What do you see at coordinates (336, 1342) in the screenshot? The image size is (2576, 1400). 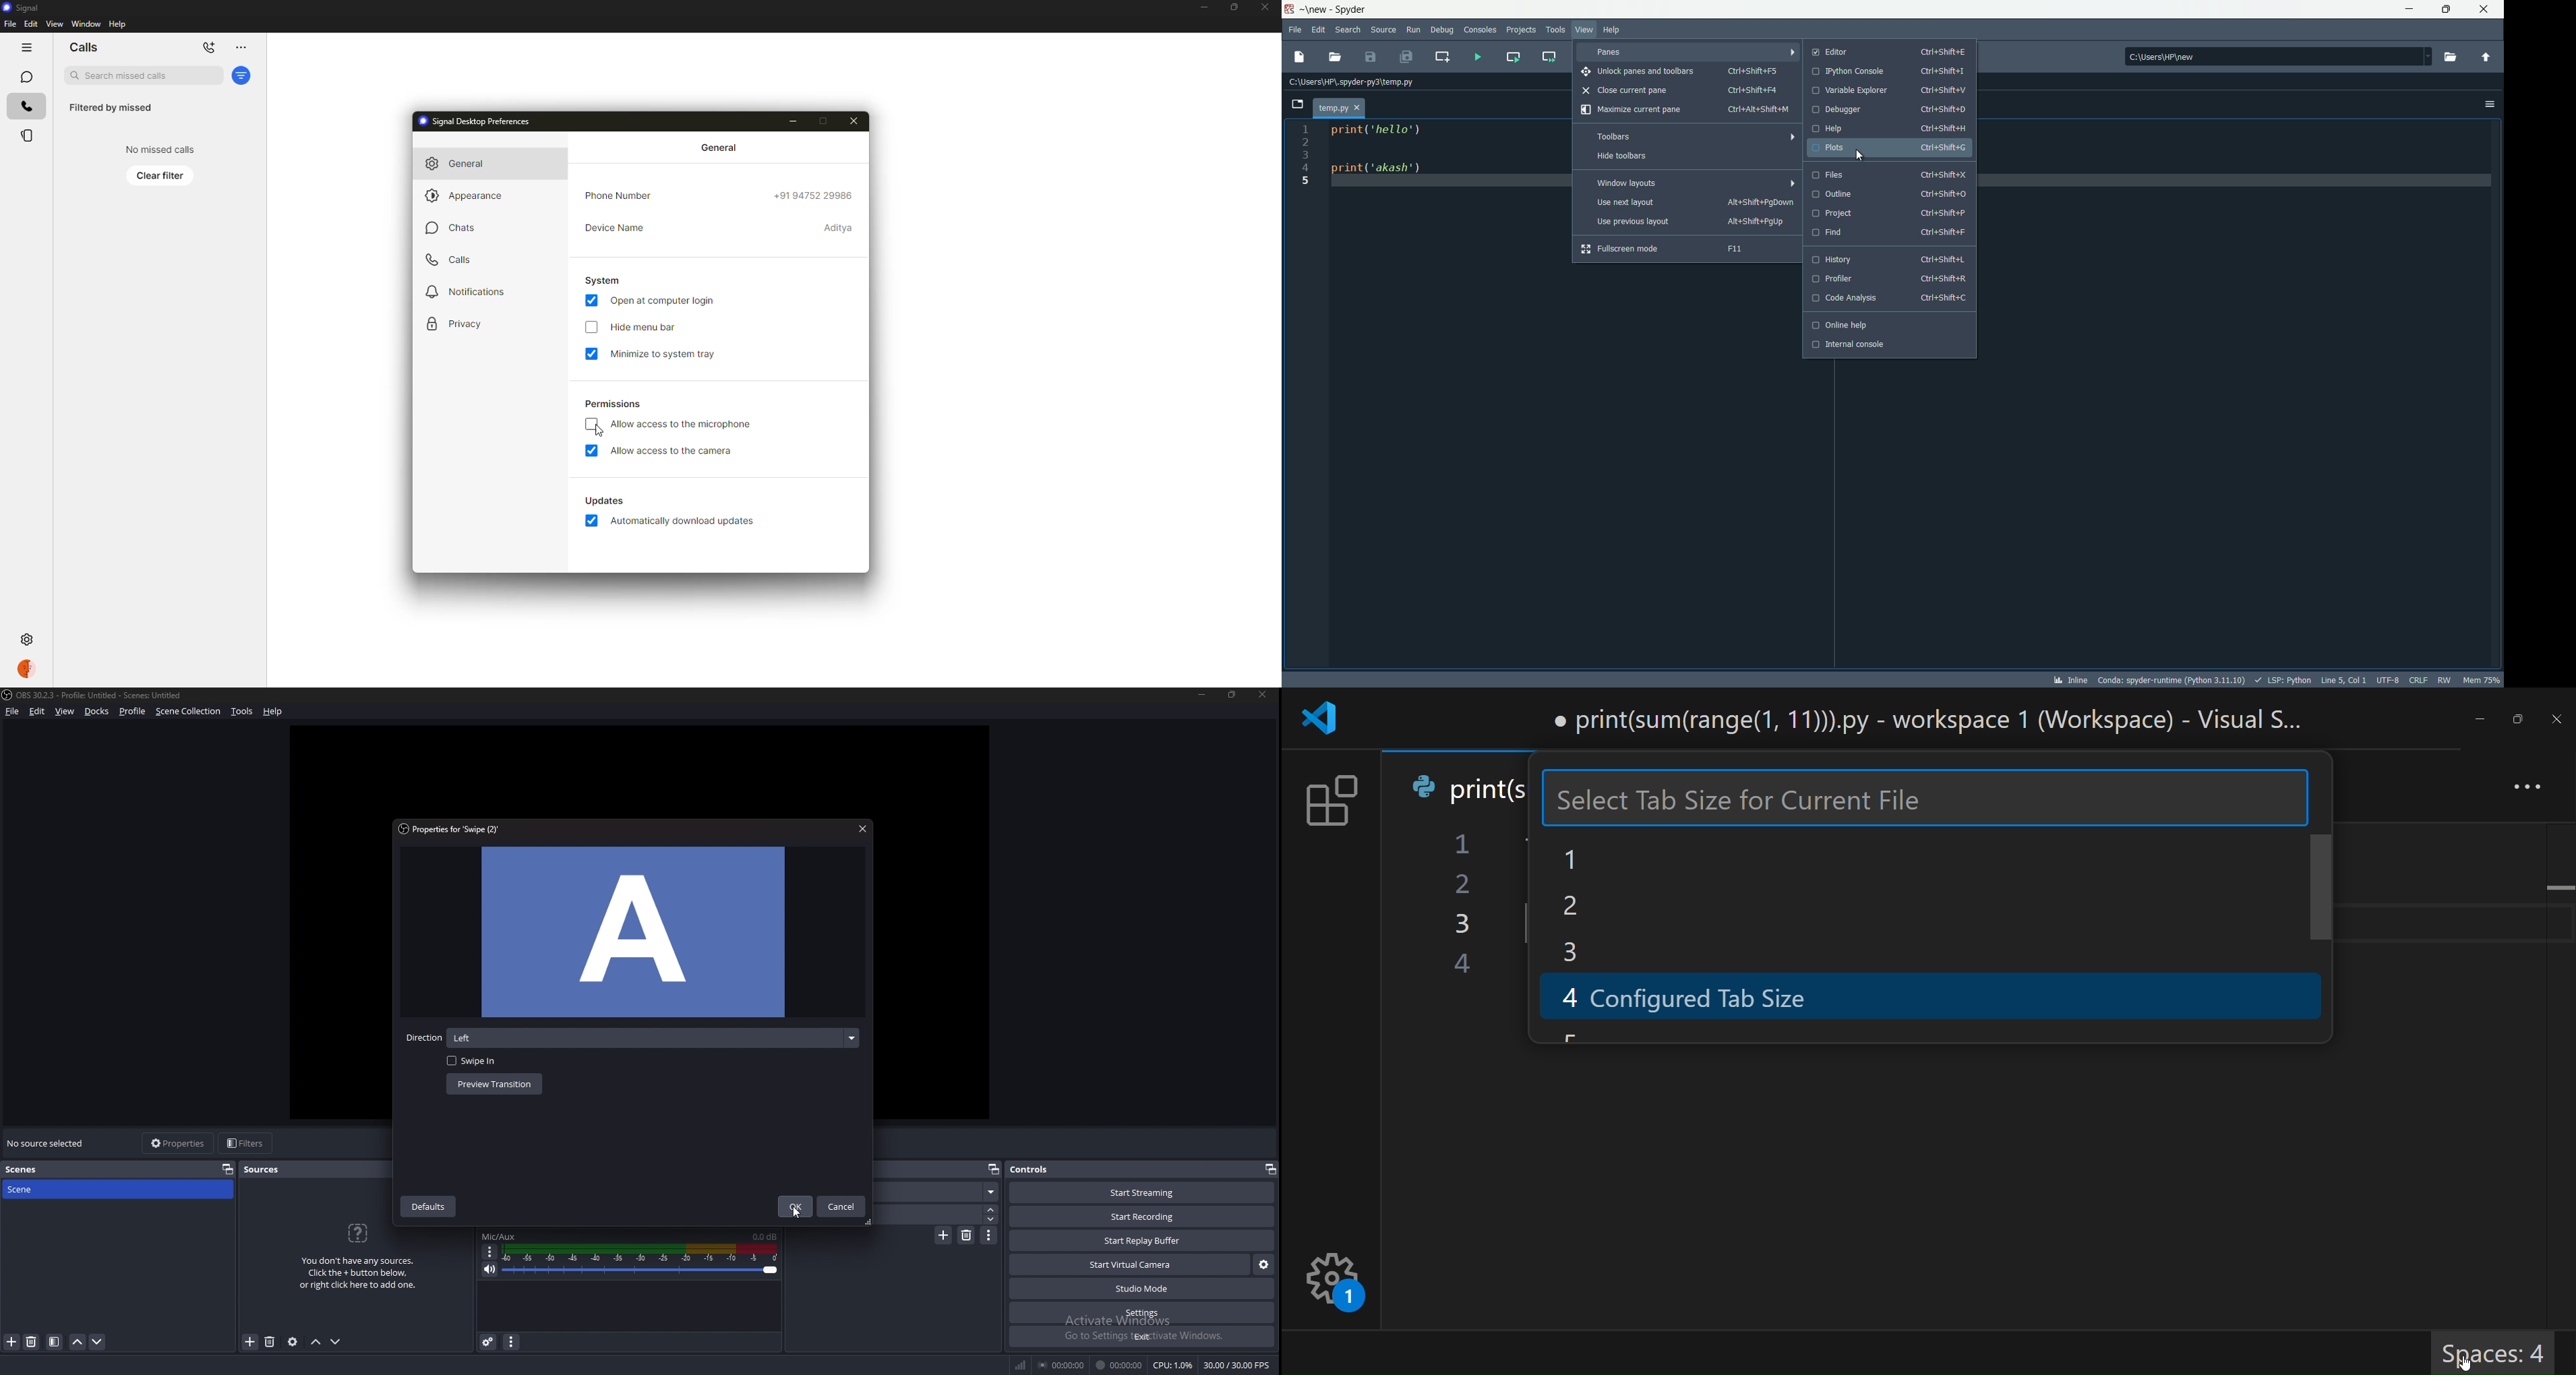 I see `move down` at bounding box center [336, 1342].